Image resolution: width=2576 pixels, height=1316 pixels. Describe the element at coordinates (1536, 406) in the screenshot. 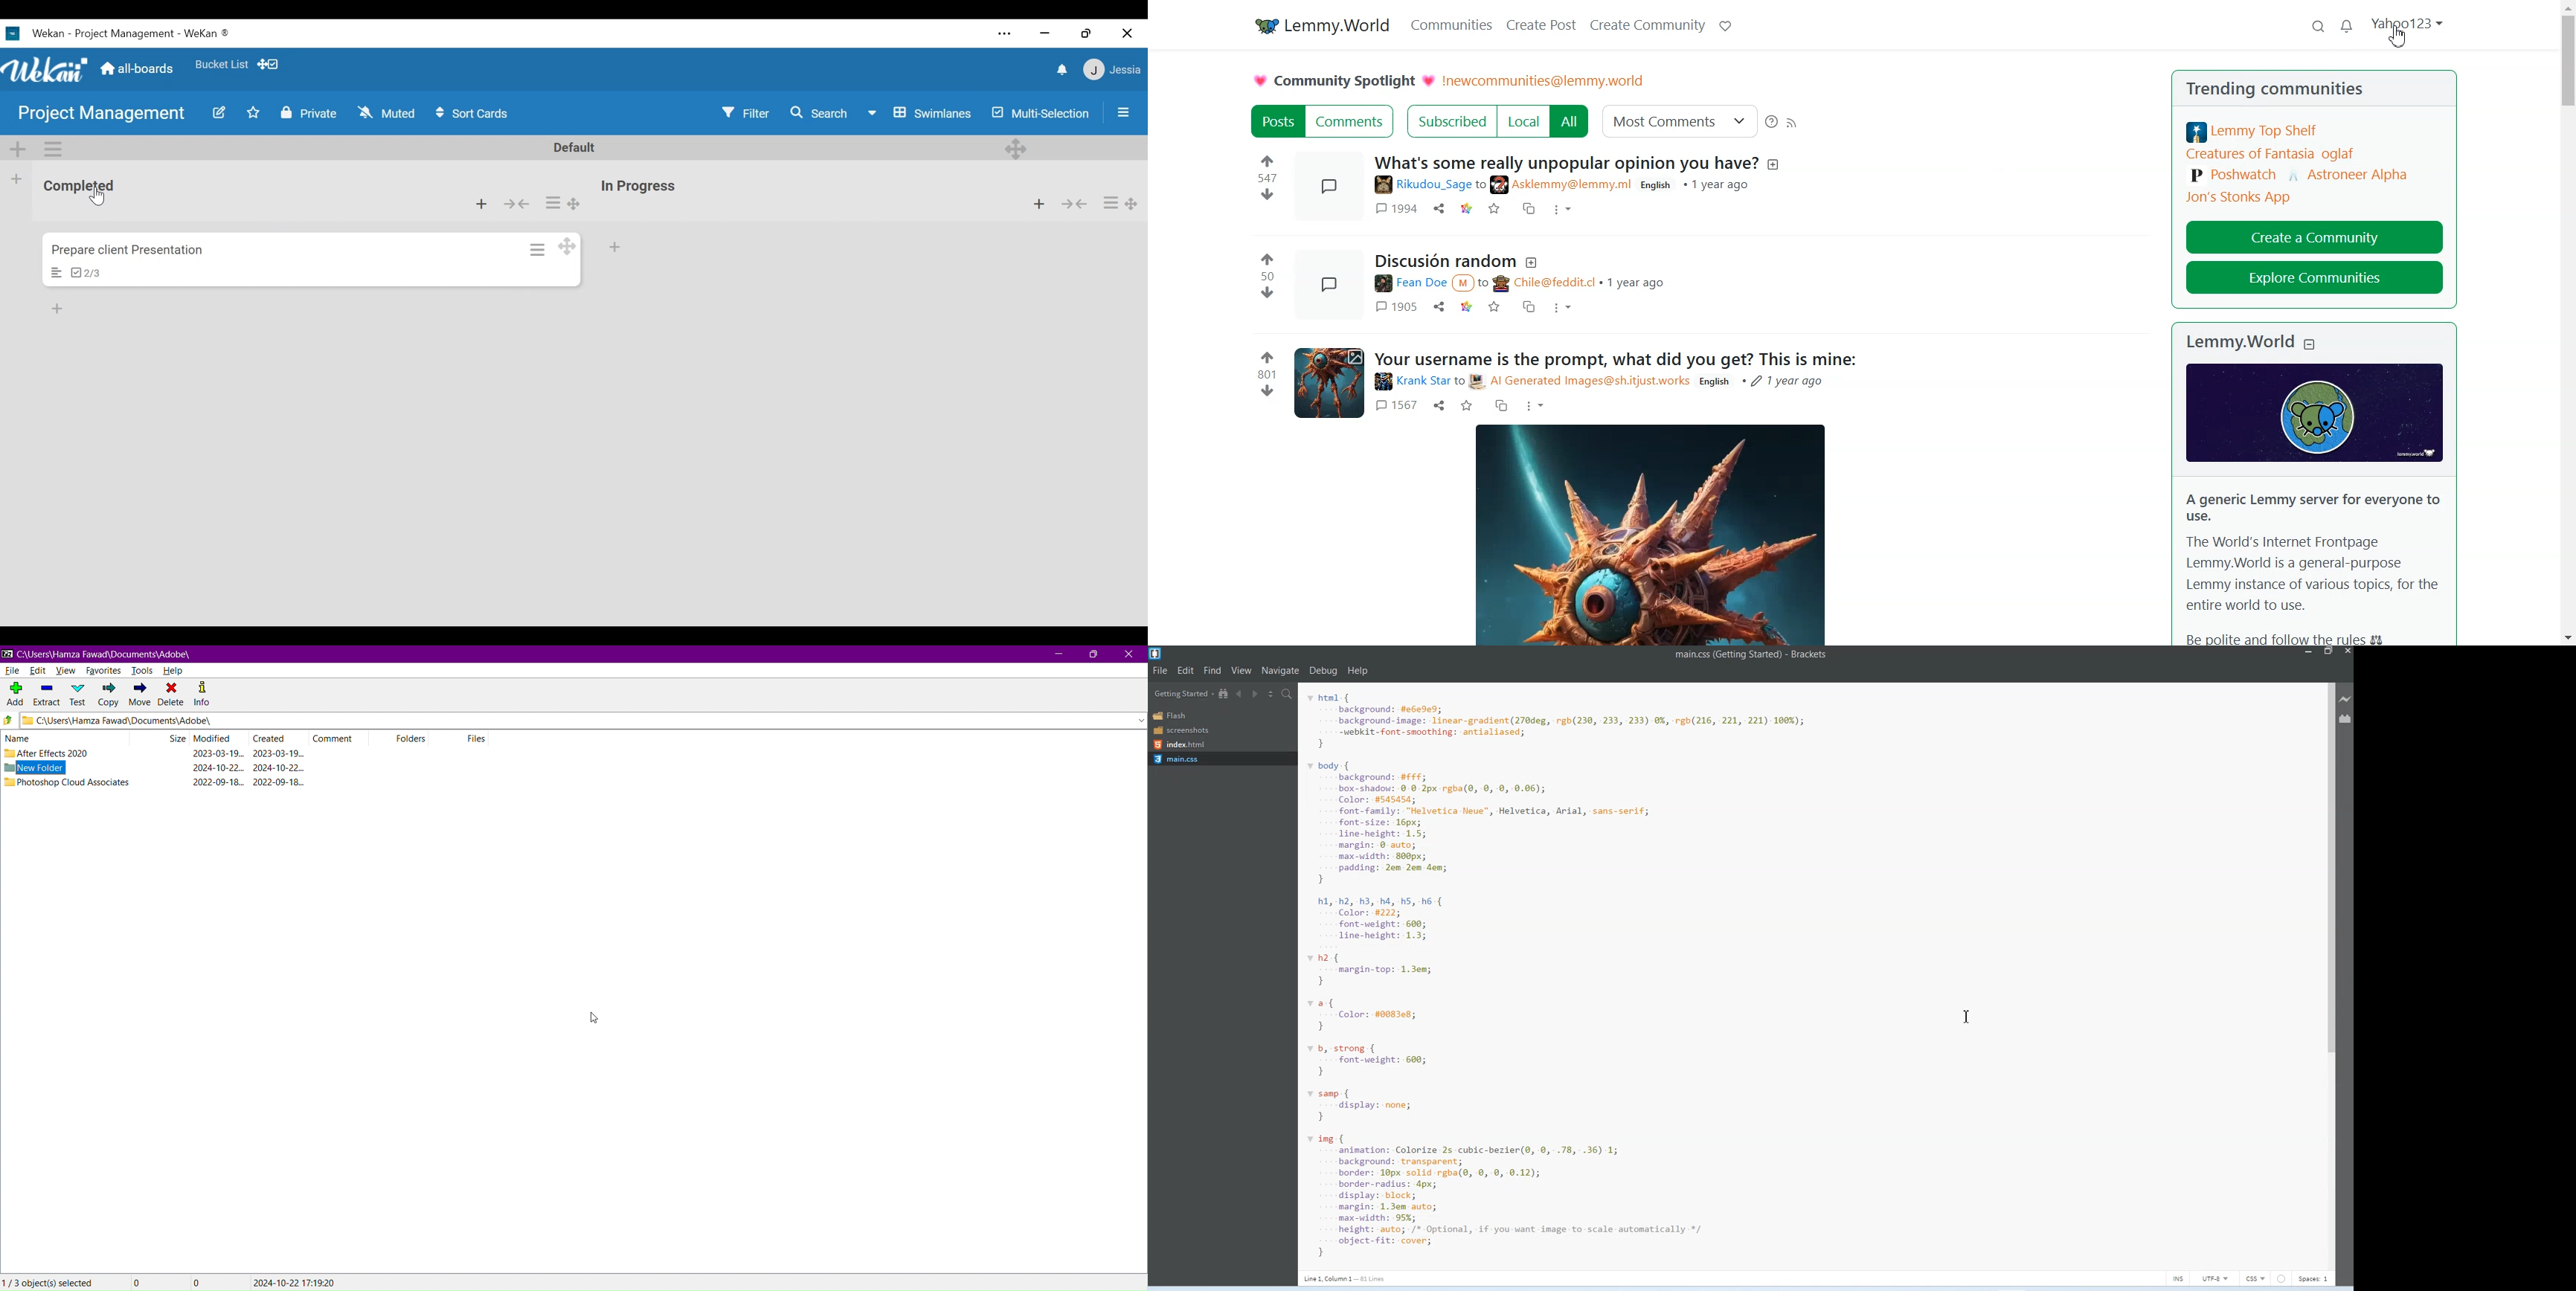

I see `more actions` at that location.